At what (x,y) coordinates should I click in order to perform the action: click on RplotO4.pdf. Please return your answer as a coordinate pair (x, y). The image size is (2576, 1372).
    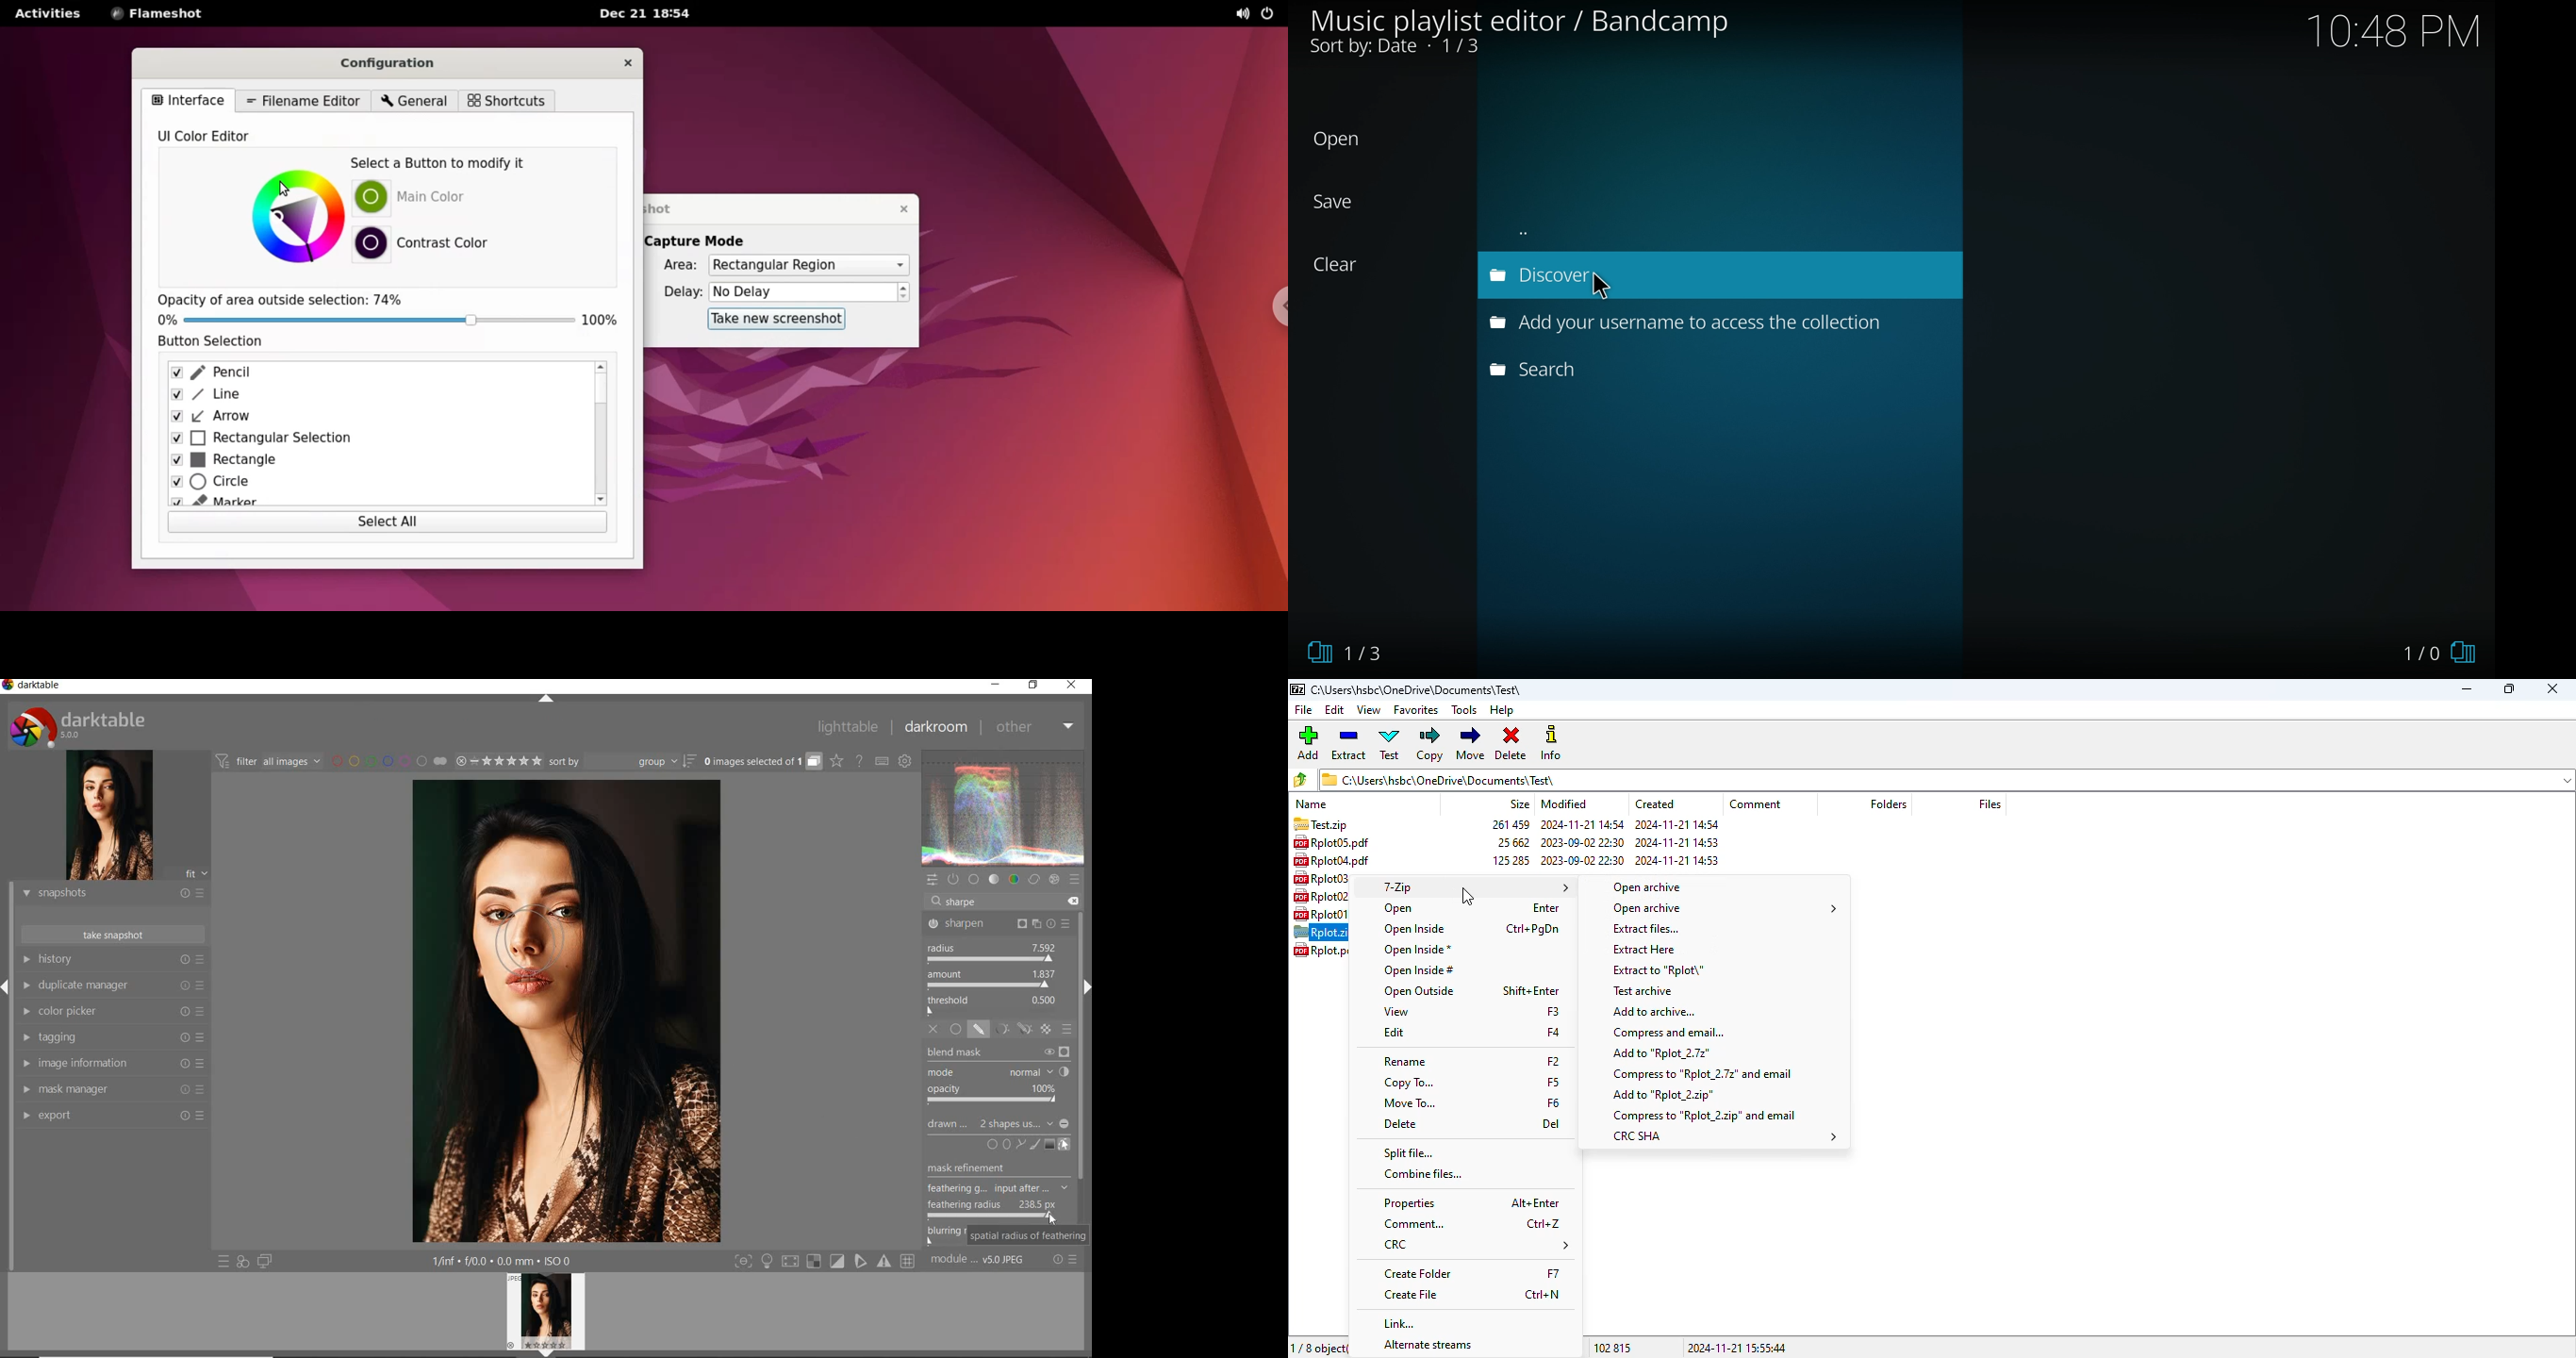
    Looking at the image, I should click on (1336, 860).